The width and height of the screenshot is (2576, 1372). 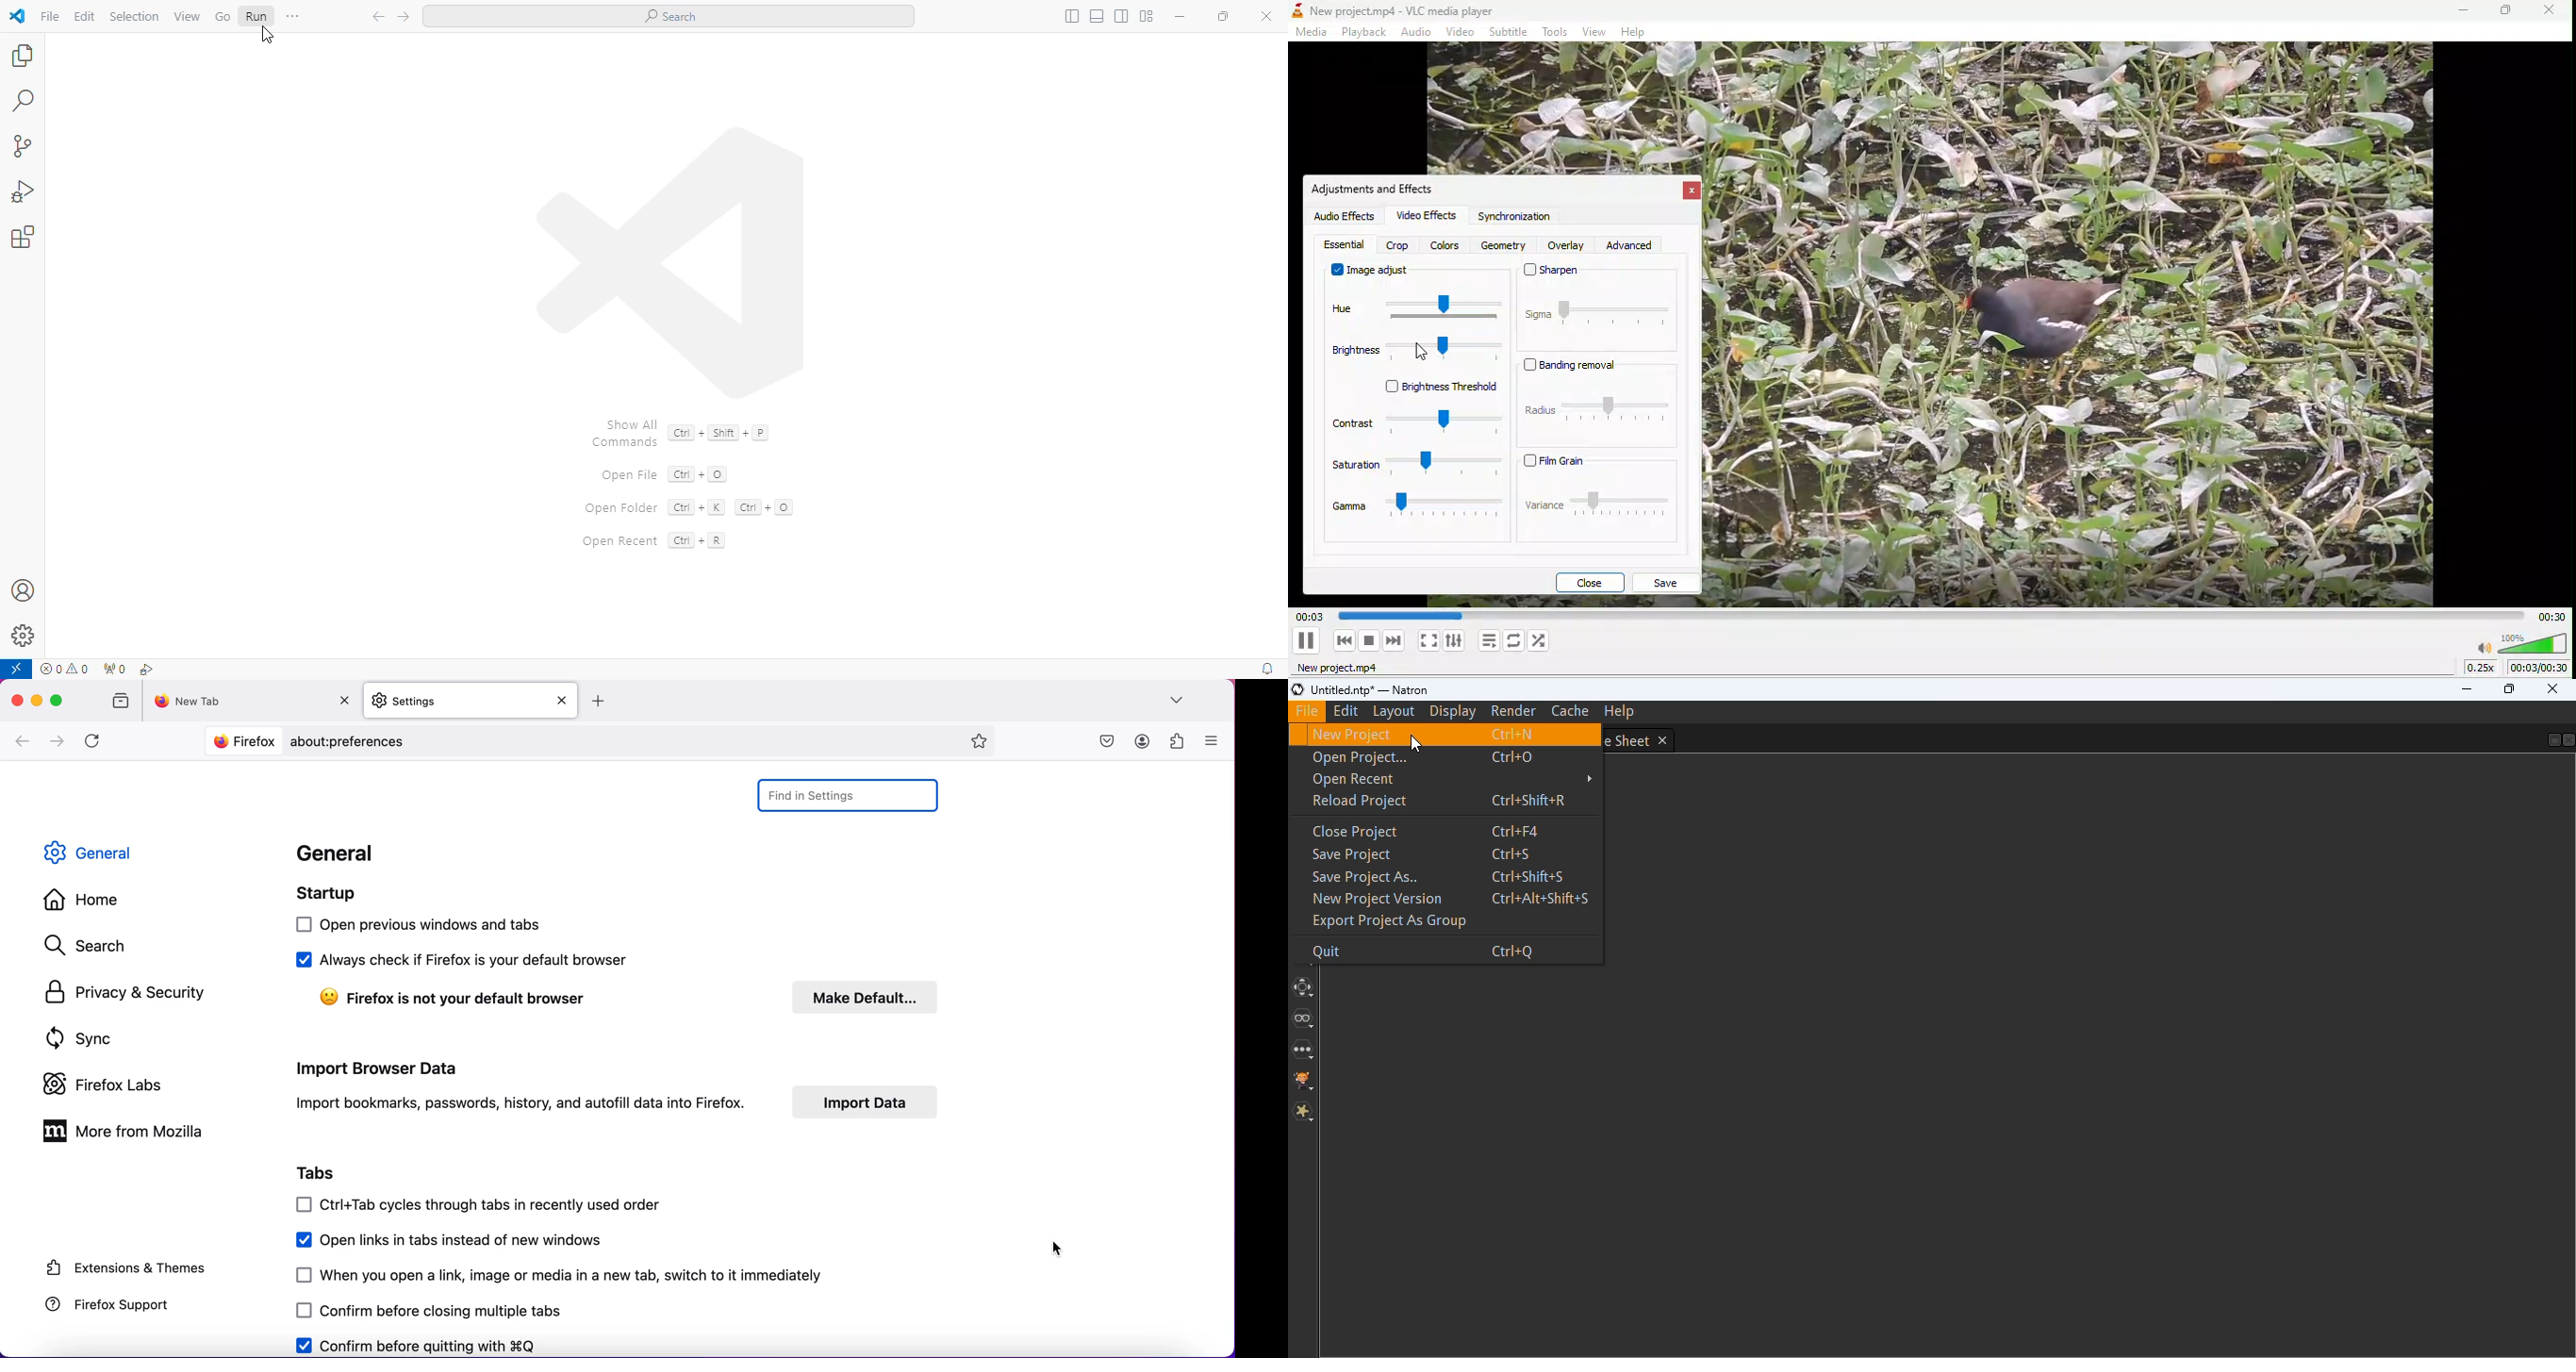 What do you see at coordinates (669, 16) in the screenshot?
I see `search` at bounding box center [669, 16].